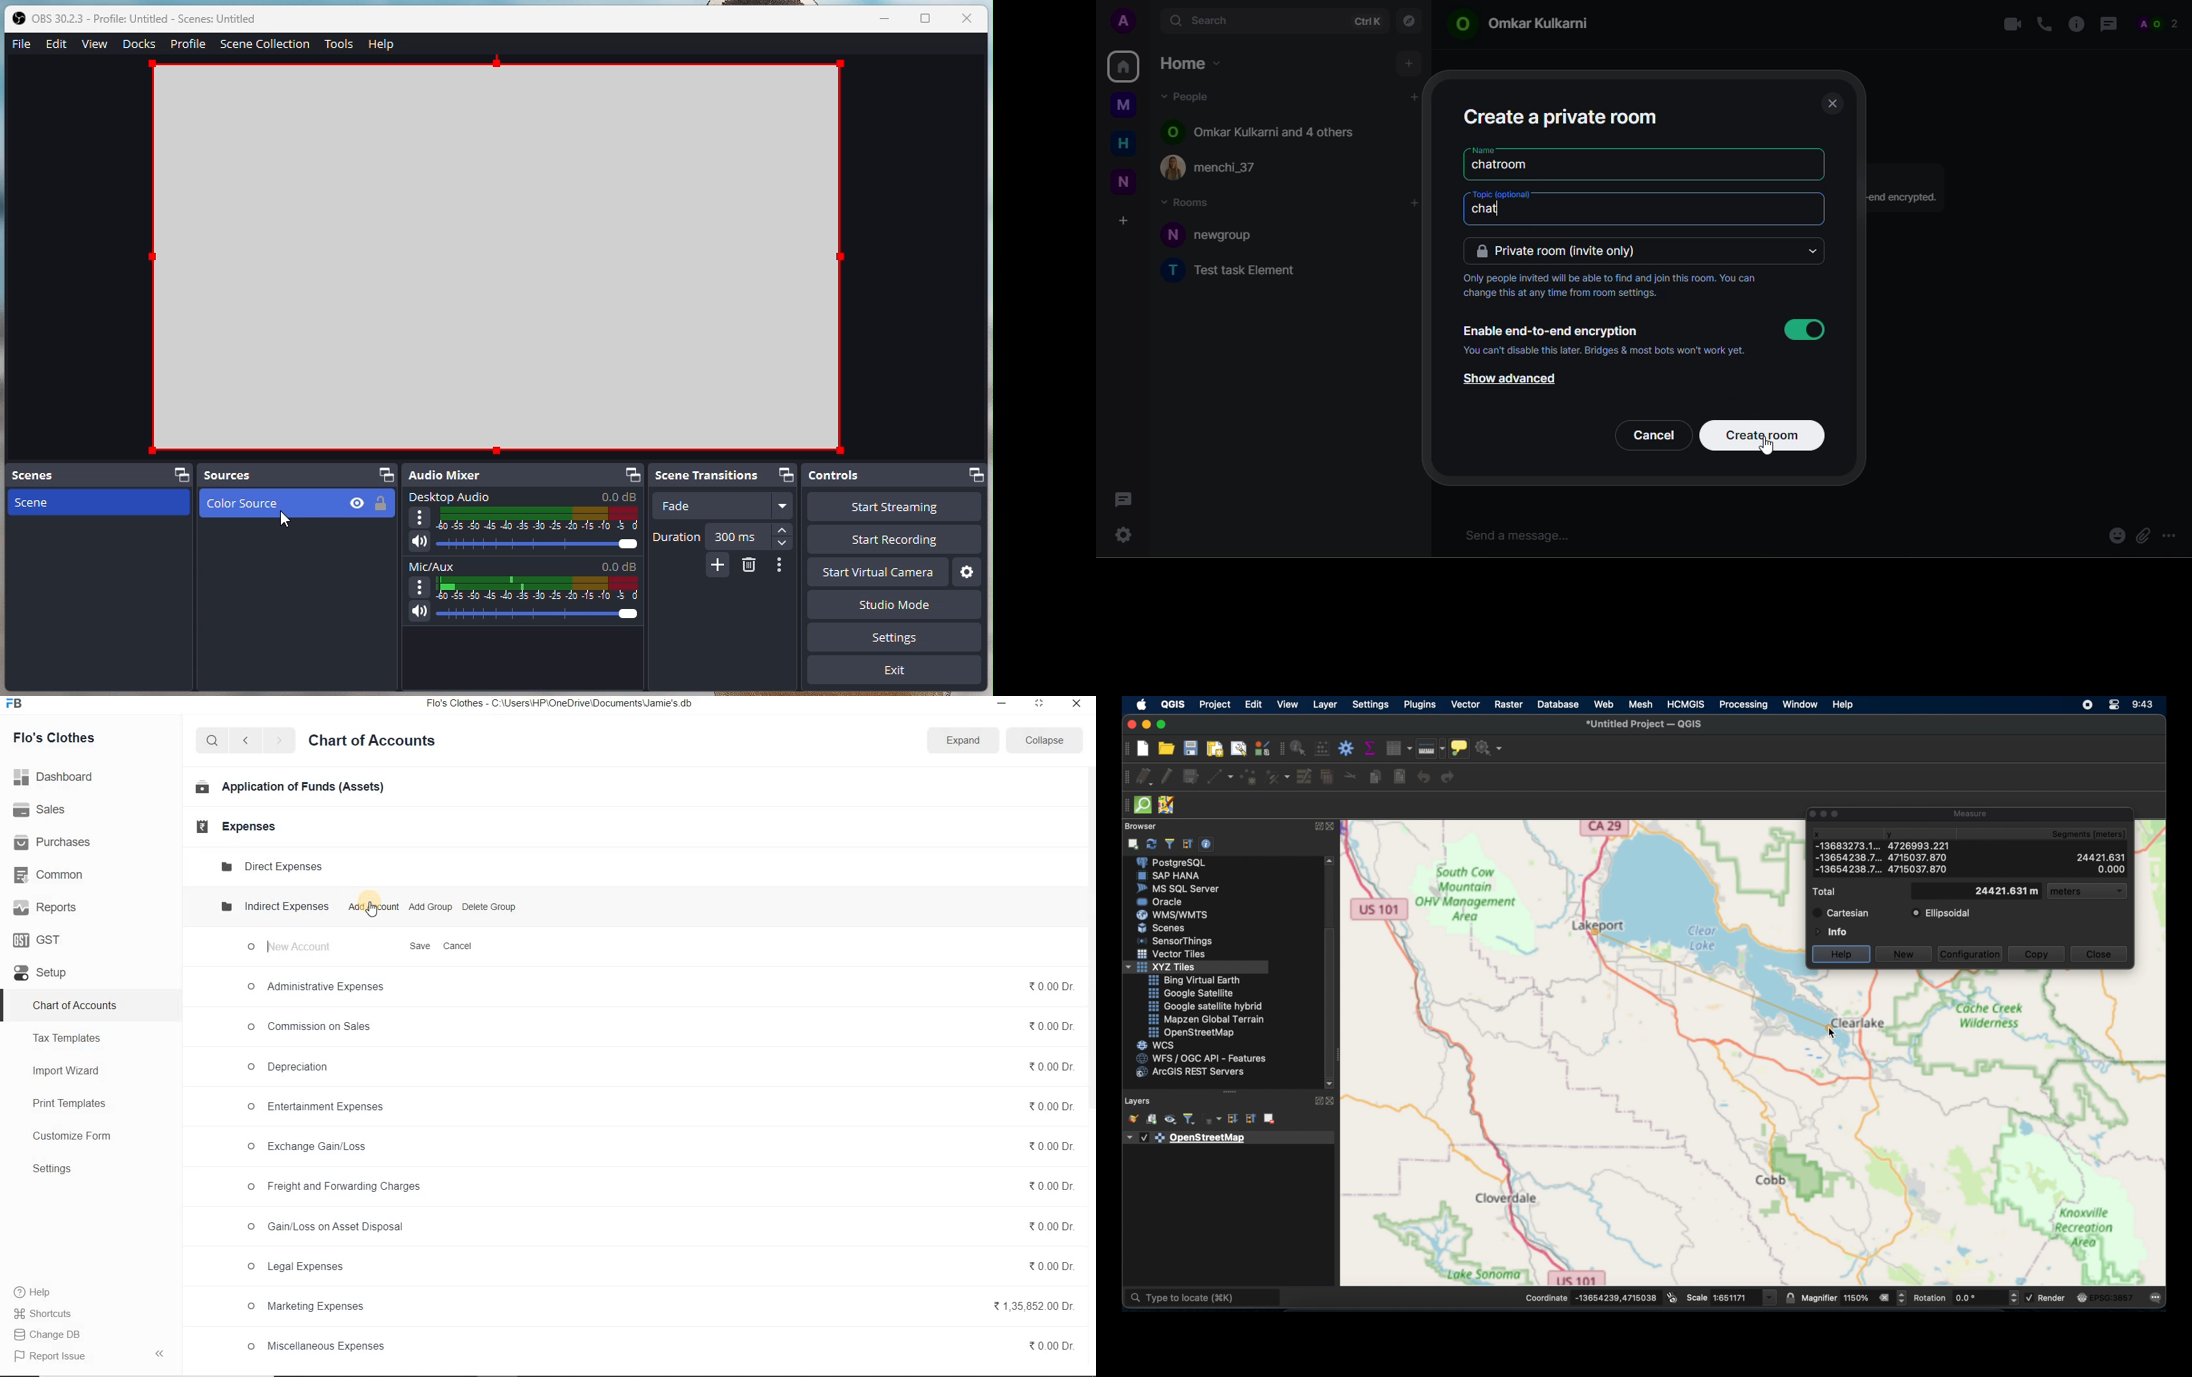  What do you see at coordinates (1150, 844) in the screenshot?
I see `refresh` at bounding box center [1150, 844].